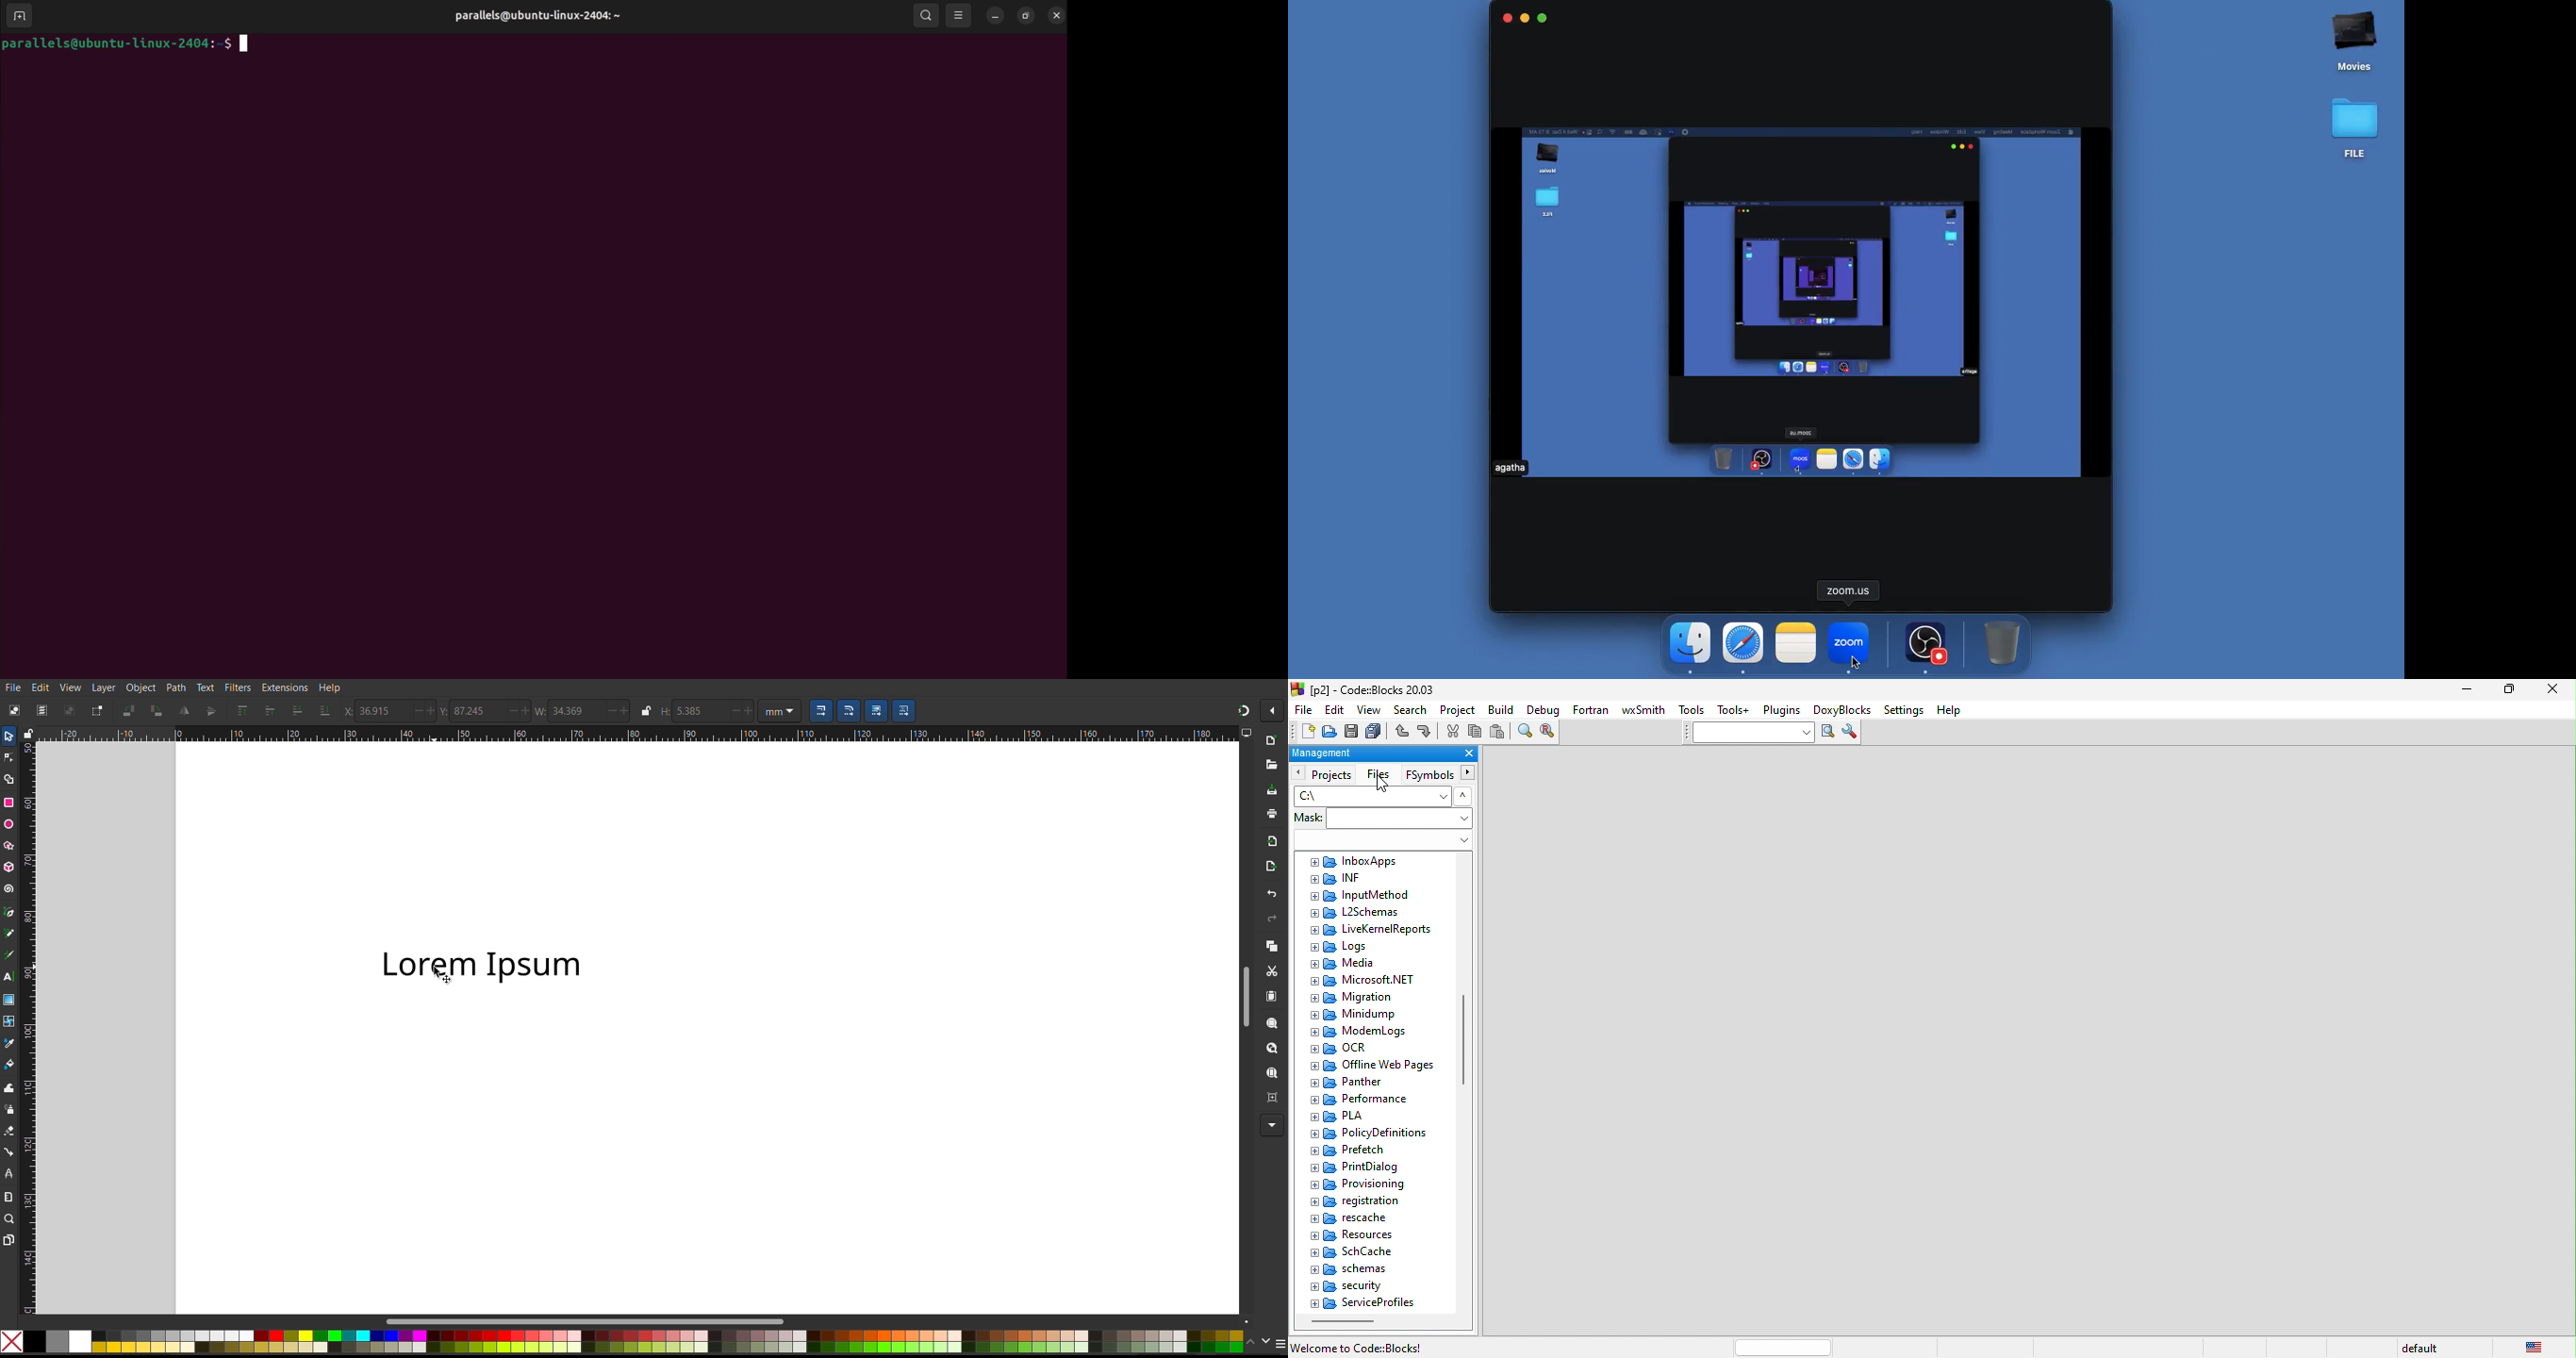 The height and width of the screenshot is (1372, 2576). Describe the element at coordinates (11, 1064) in the screenshot. I see `Fill Color` at that location.